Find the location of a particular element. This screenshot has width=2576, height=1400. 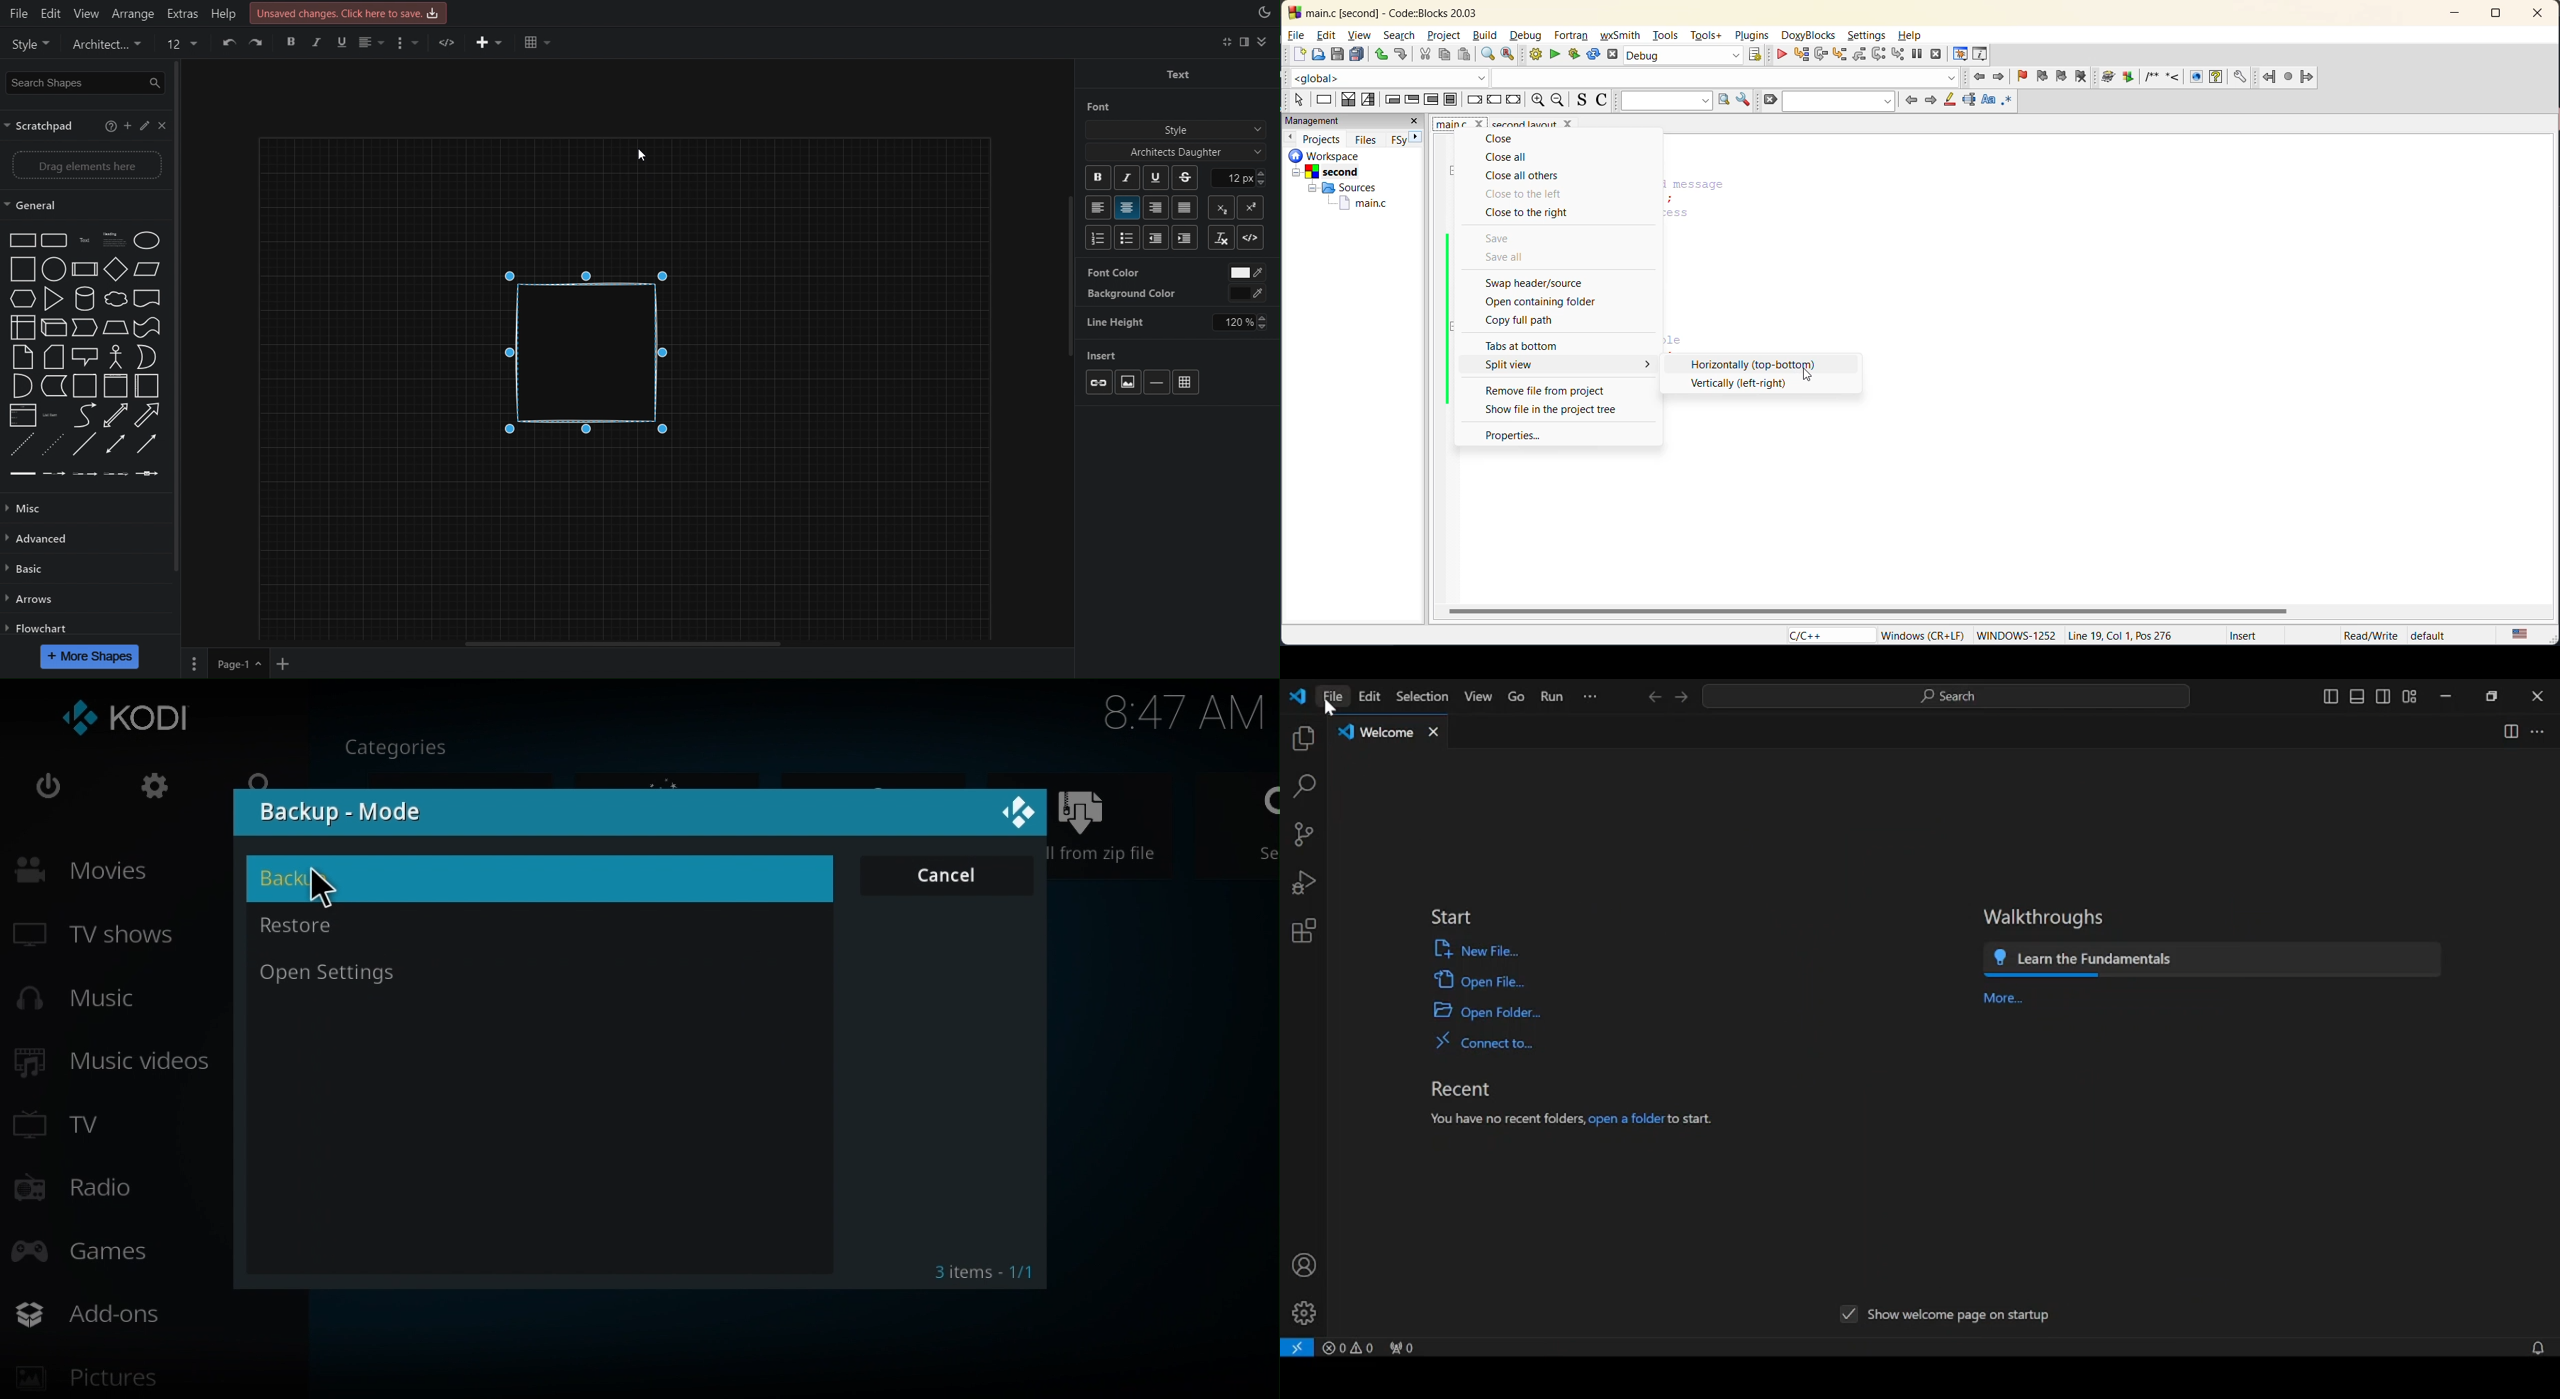

language is located at coordinates (1819, 635).